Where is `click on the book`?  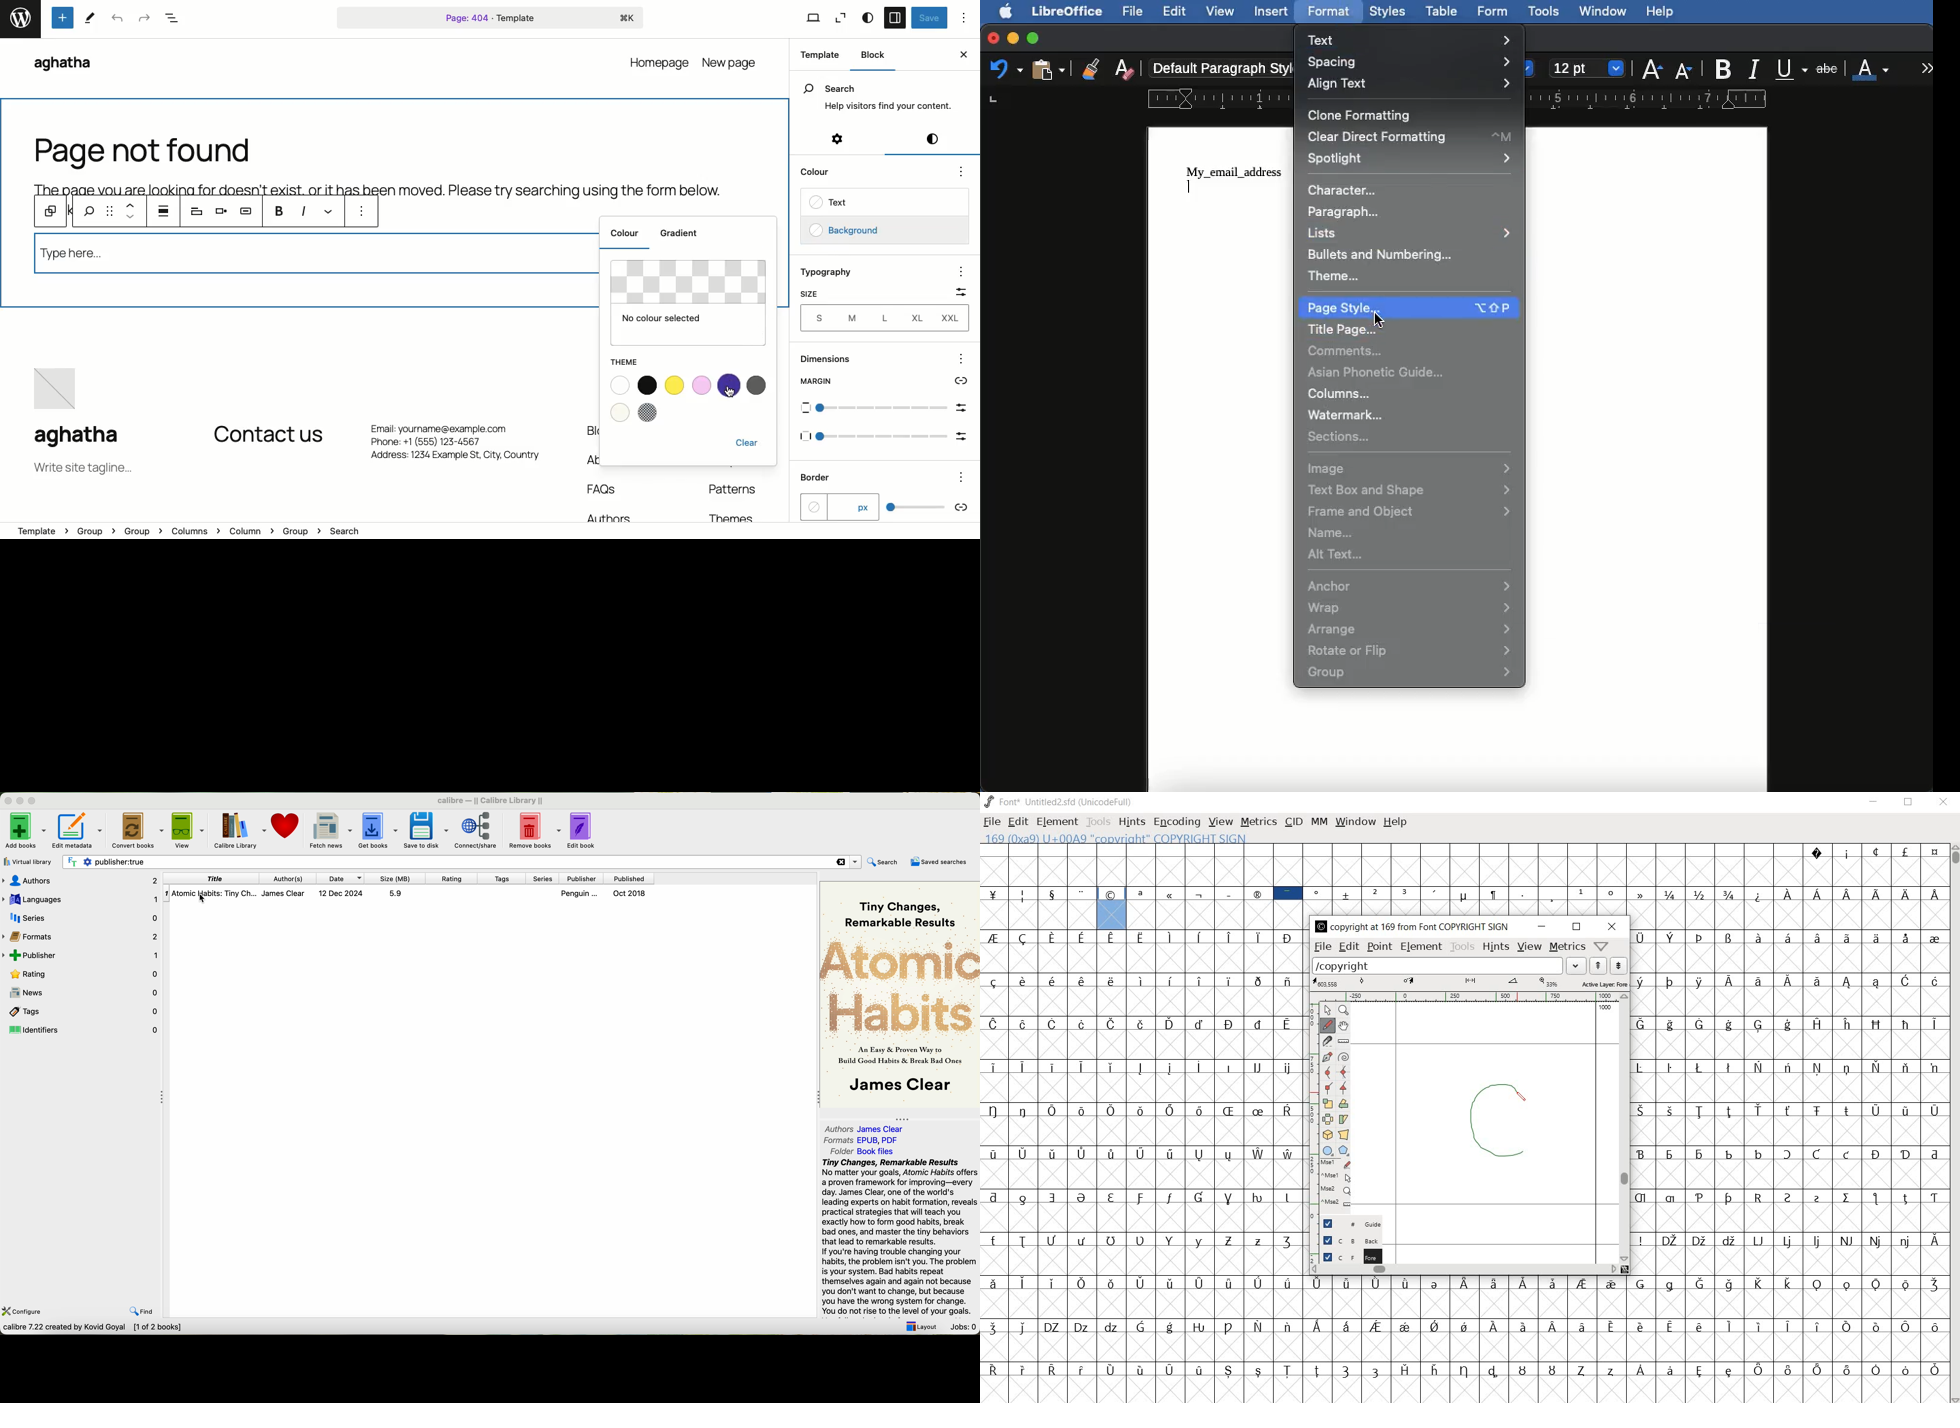
click on the book is located at coordinates (408, 895).